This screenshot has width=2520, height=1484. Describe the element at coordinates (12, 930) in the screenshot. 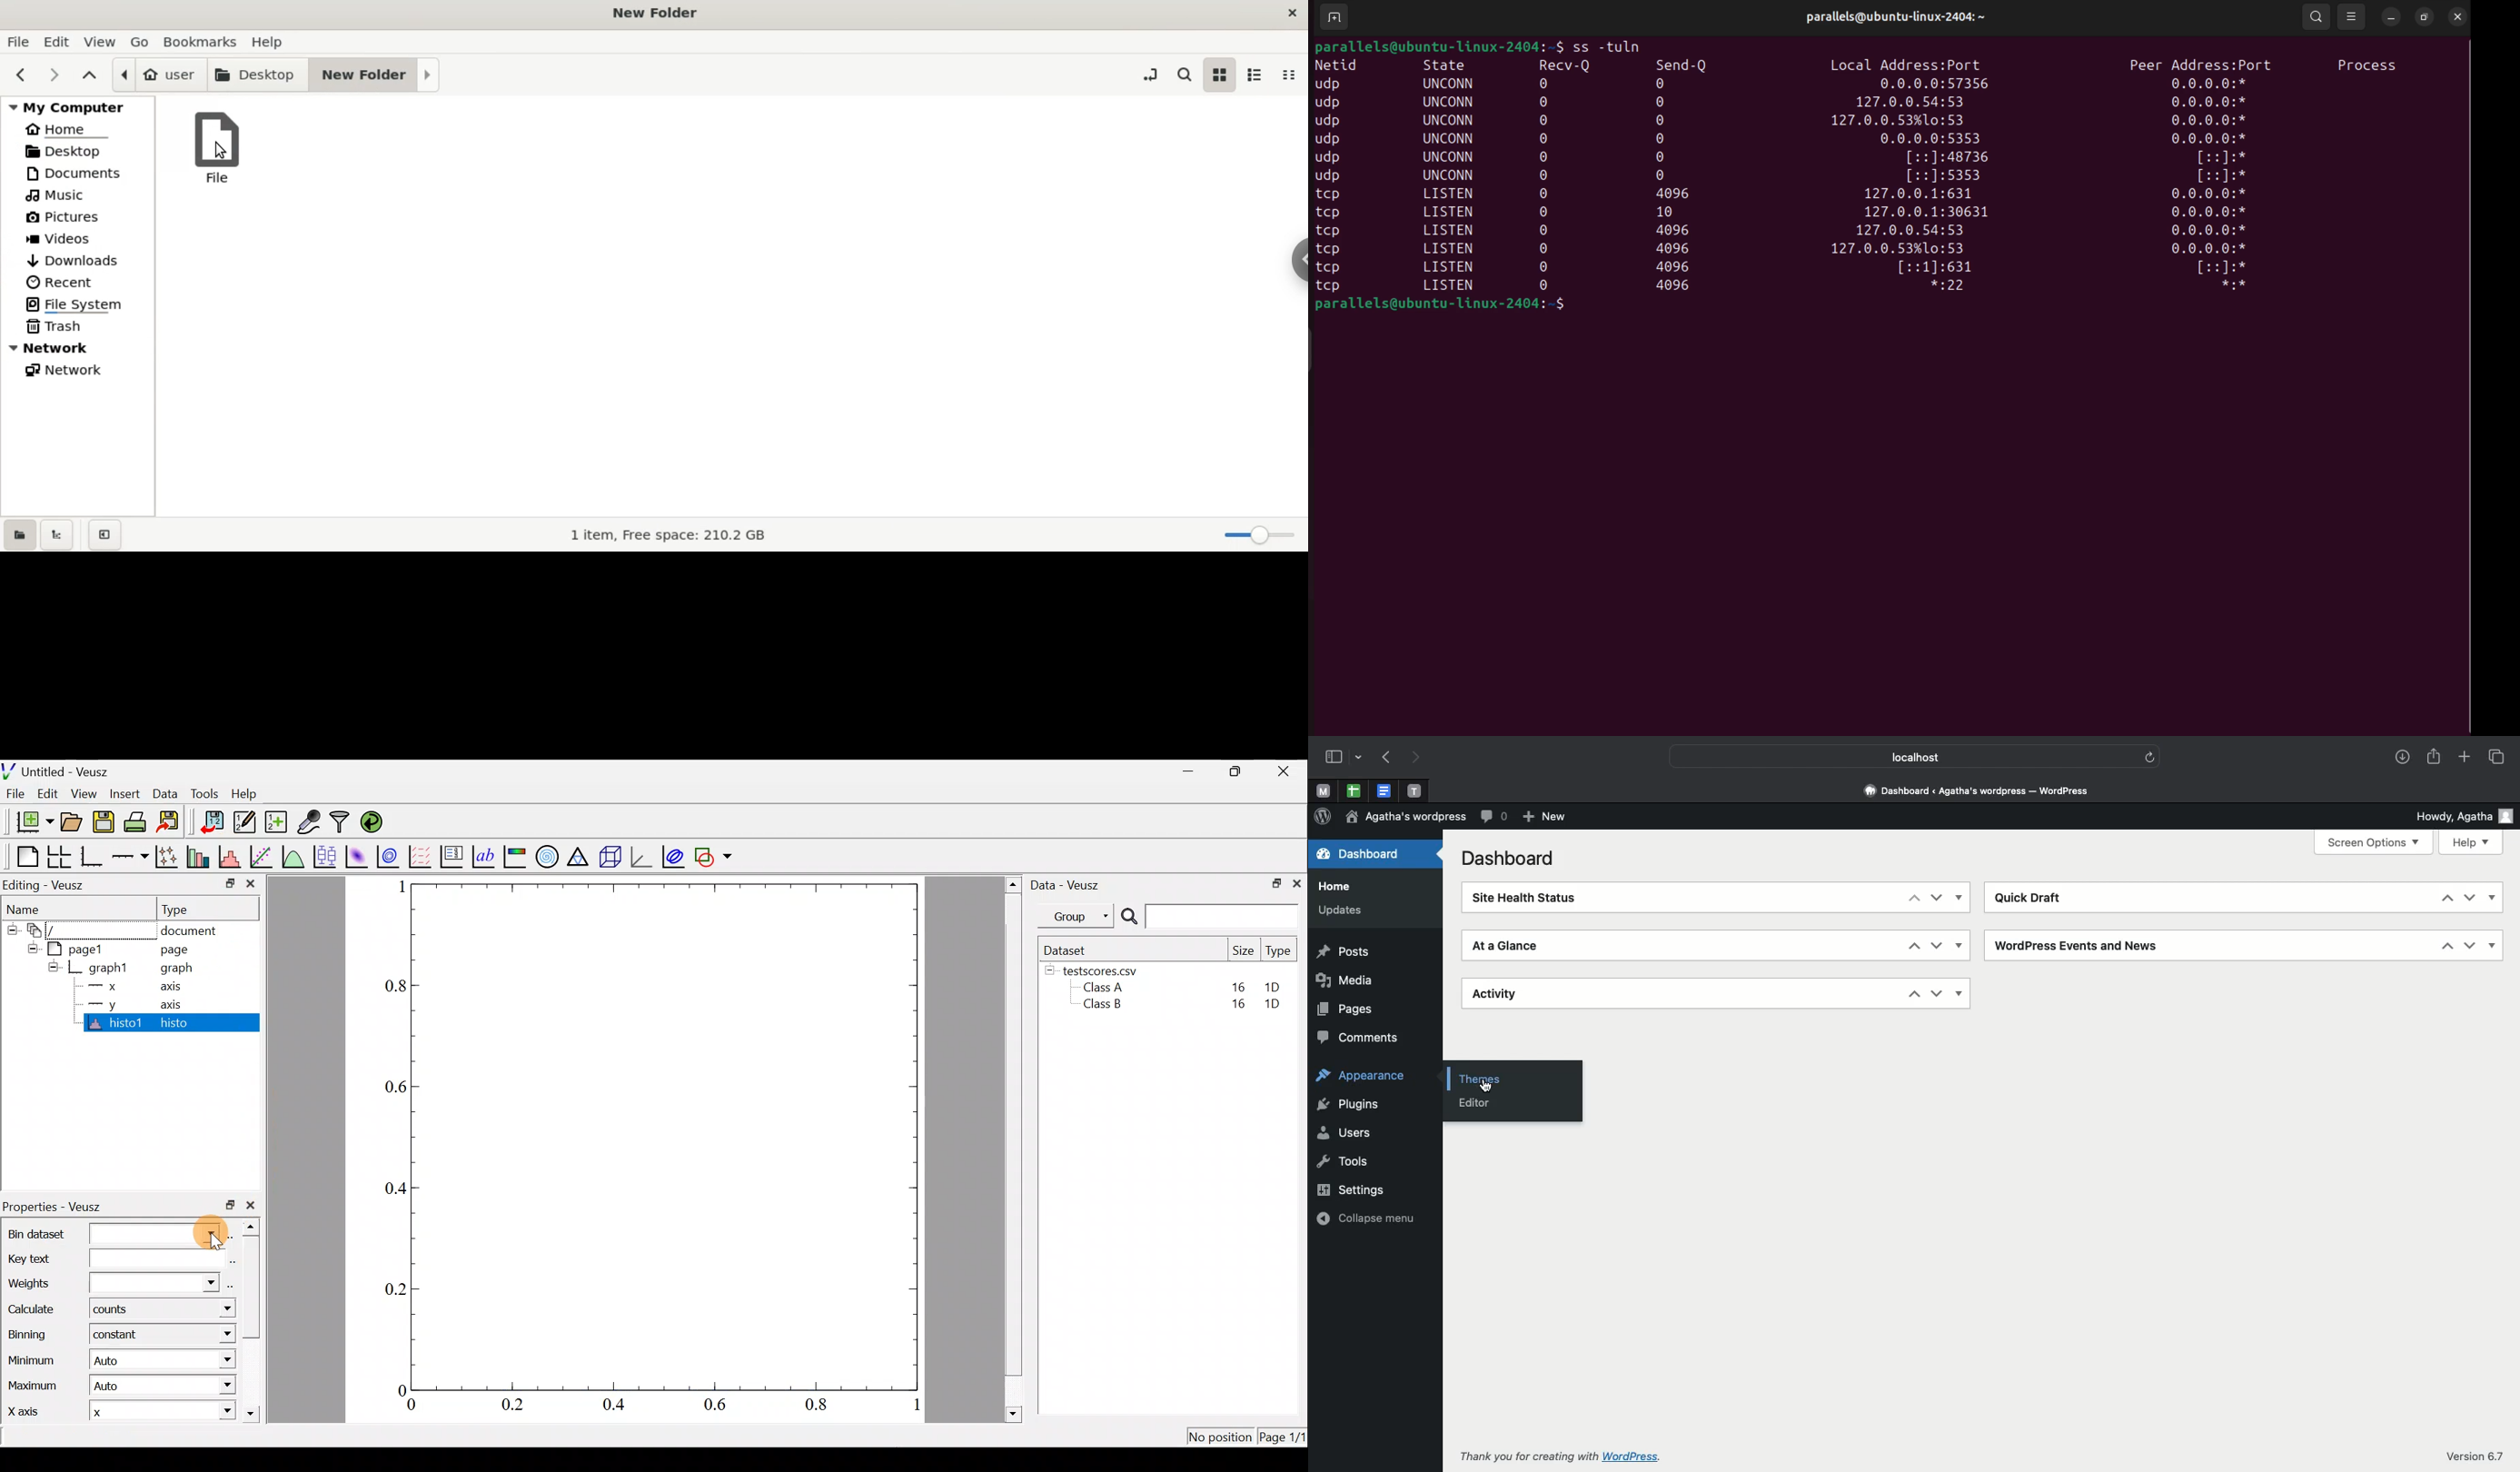

I see `hide` at that location.